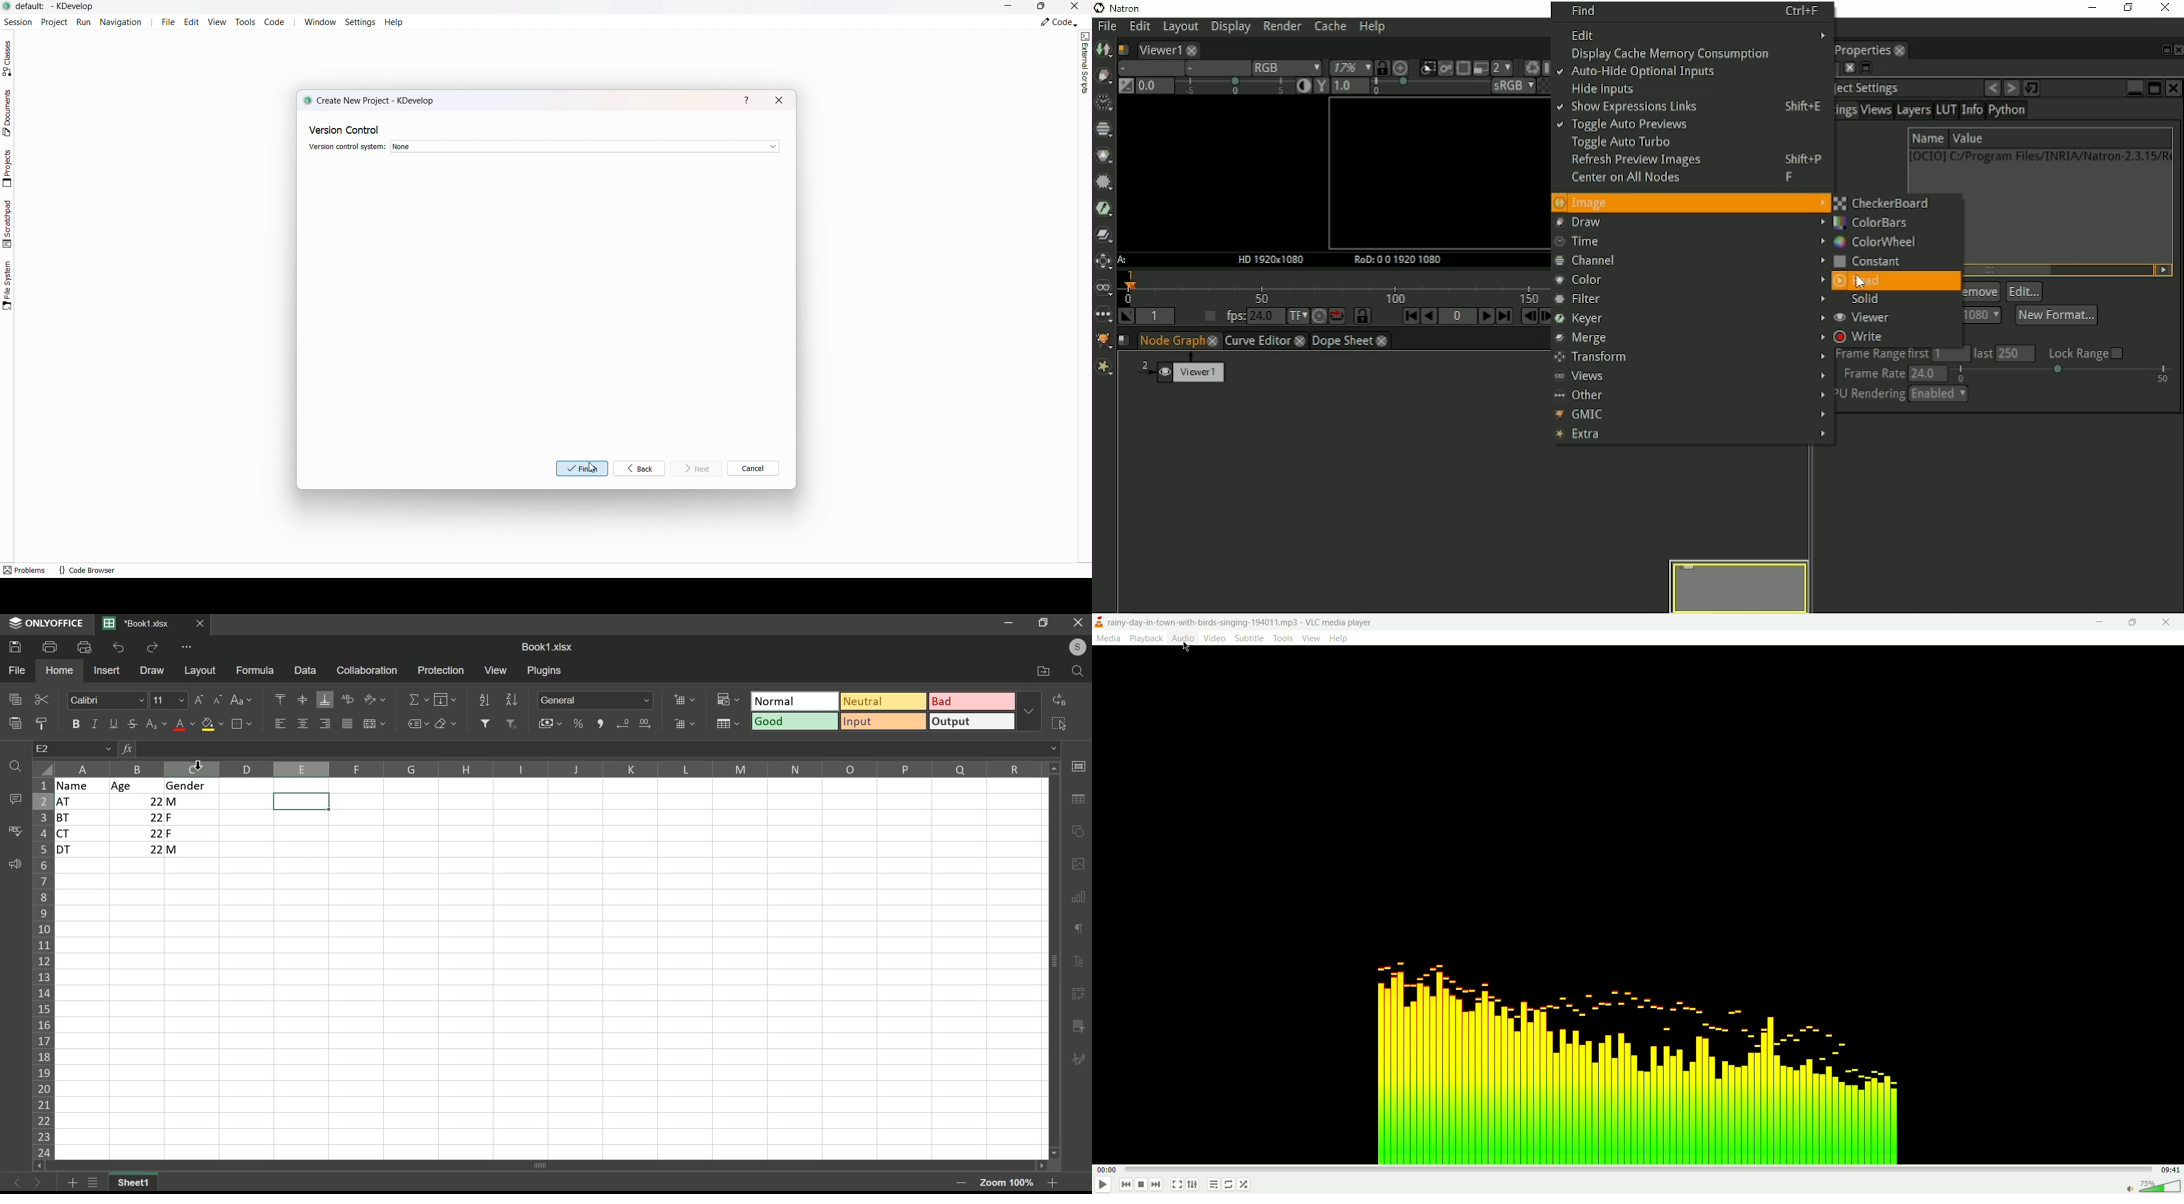 This screenshot has height=1204, width=2184. I want to click on logo, so click(1099, 623).